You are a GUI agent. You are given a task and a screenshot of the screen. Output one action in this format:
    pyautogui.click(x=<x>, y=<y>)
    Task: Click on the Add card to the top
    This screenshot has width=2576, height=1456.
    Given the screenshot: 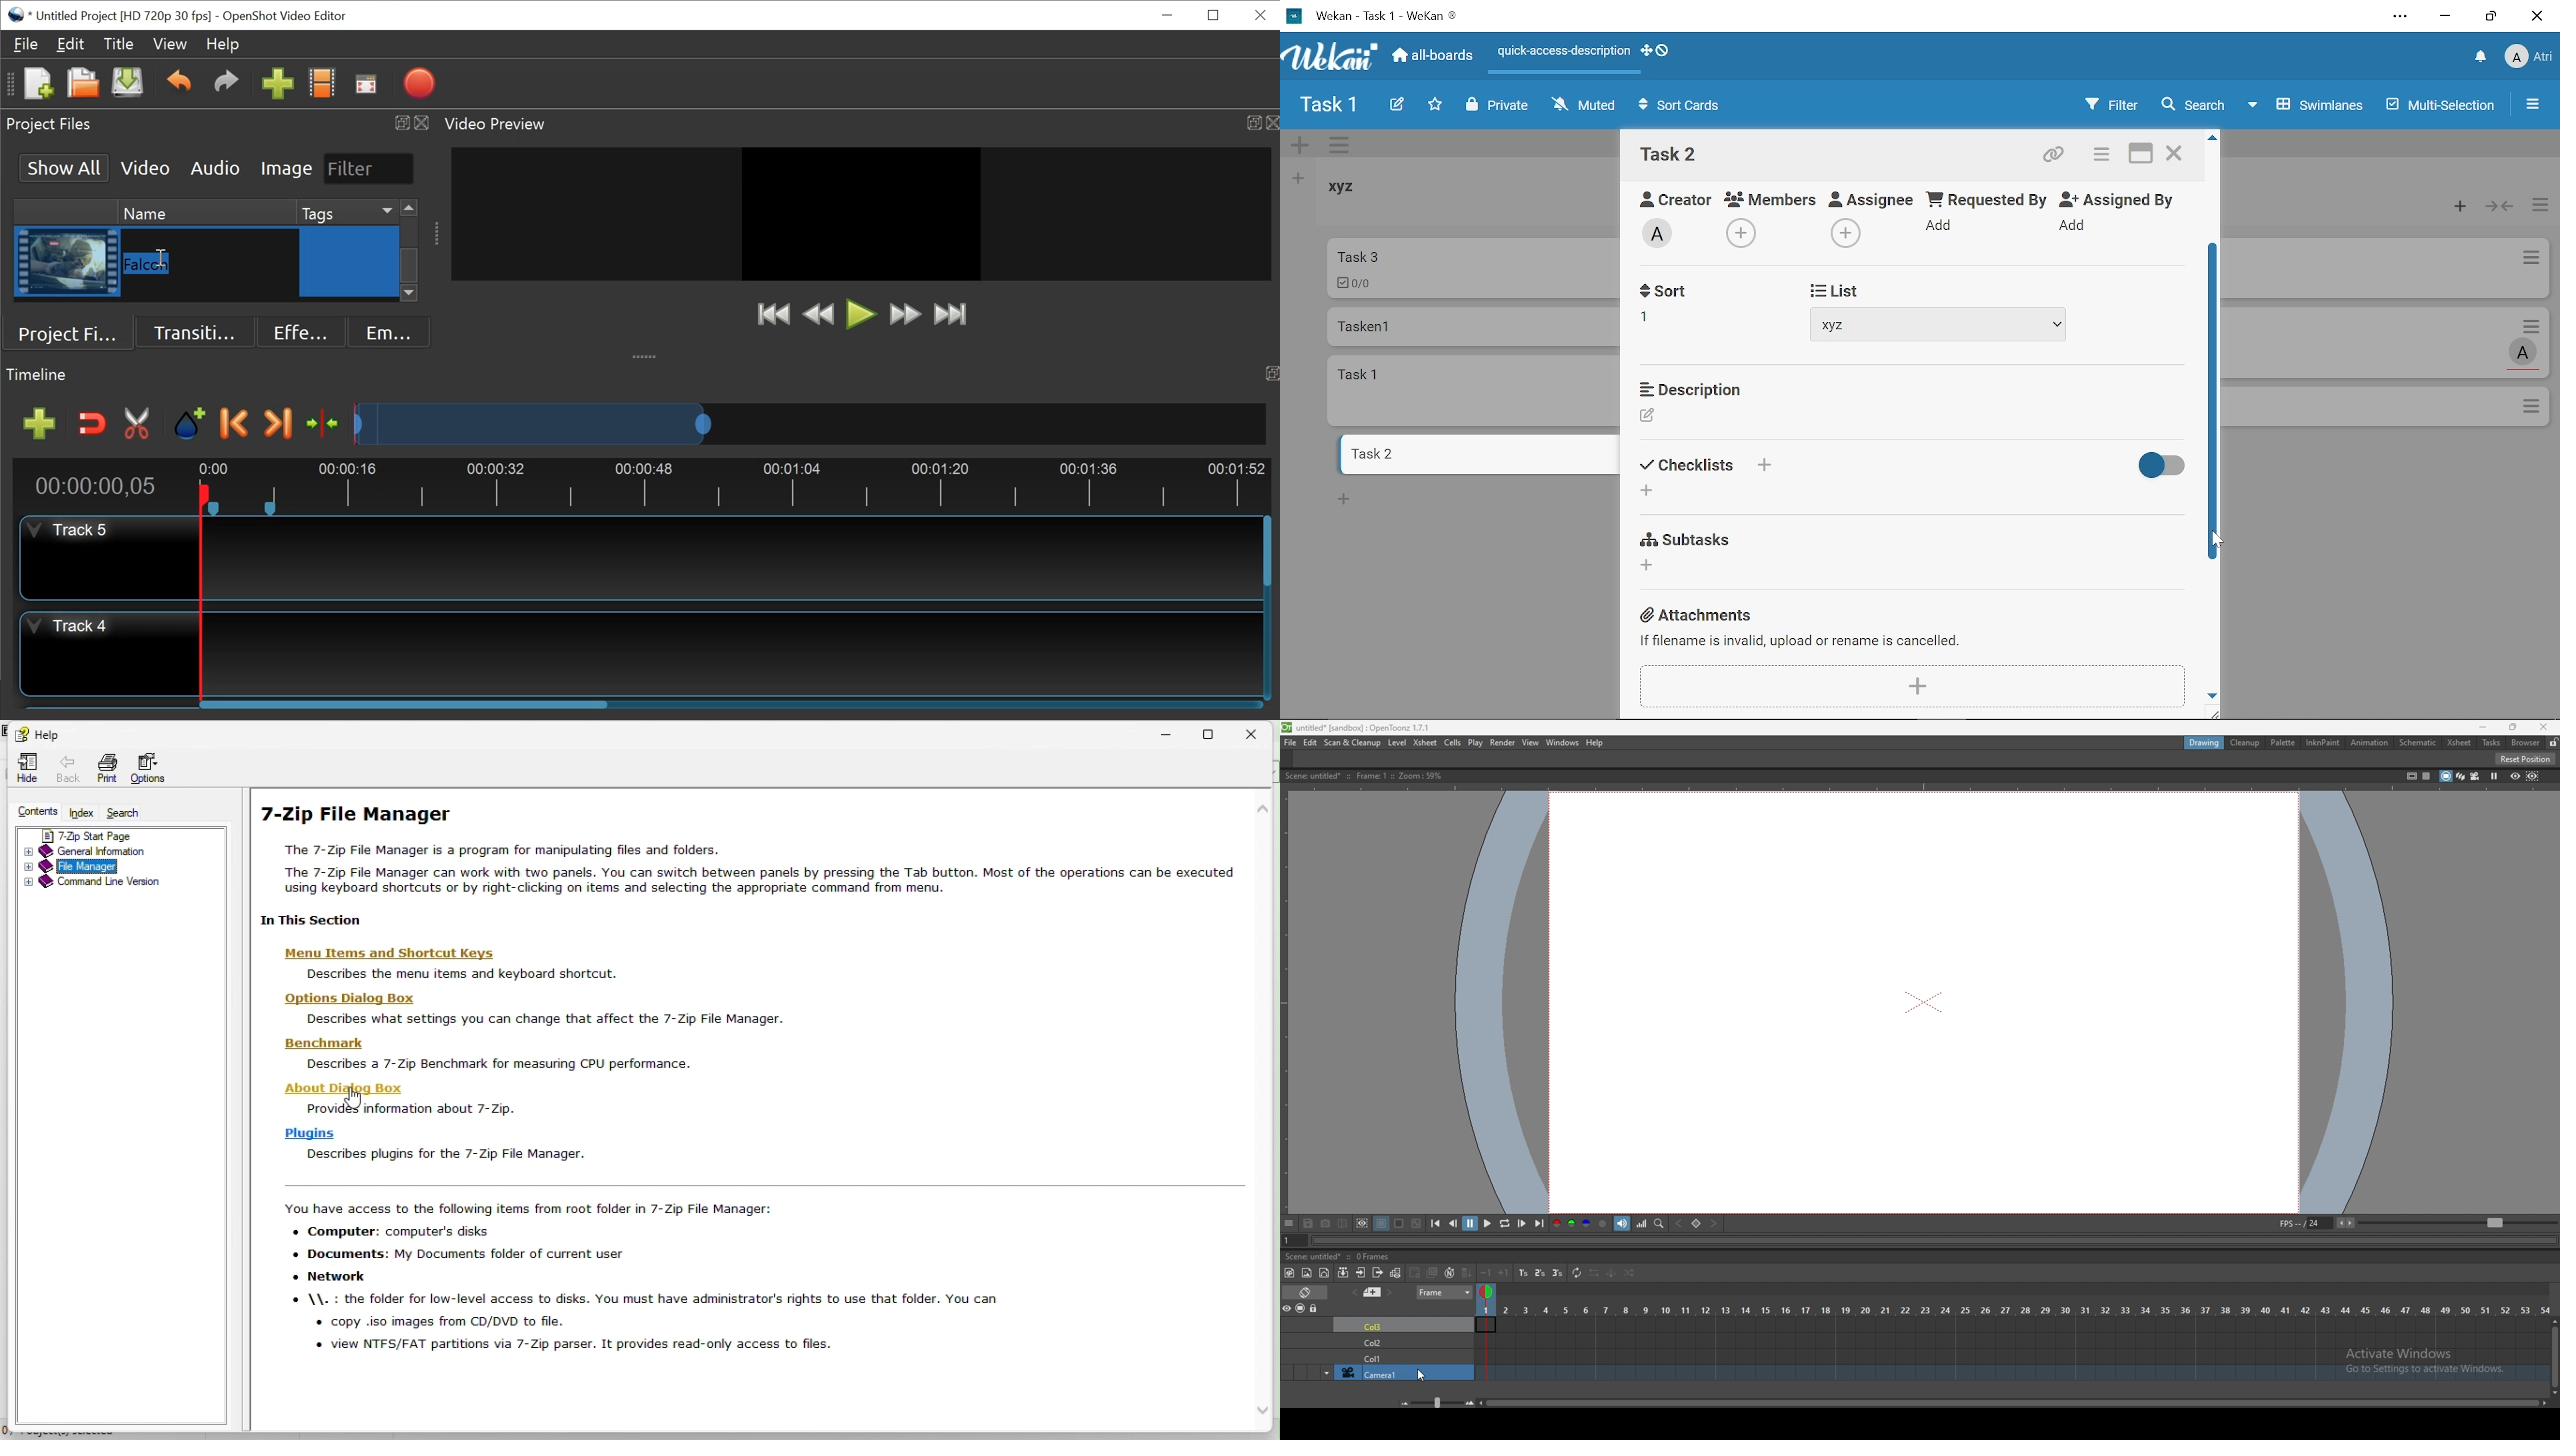 What is the action you would take?
    pyautogui.click(x=2455, y=207)
    